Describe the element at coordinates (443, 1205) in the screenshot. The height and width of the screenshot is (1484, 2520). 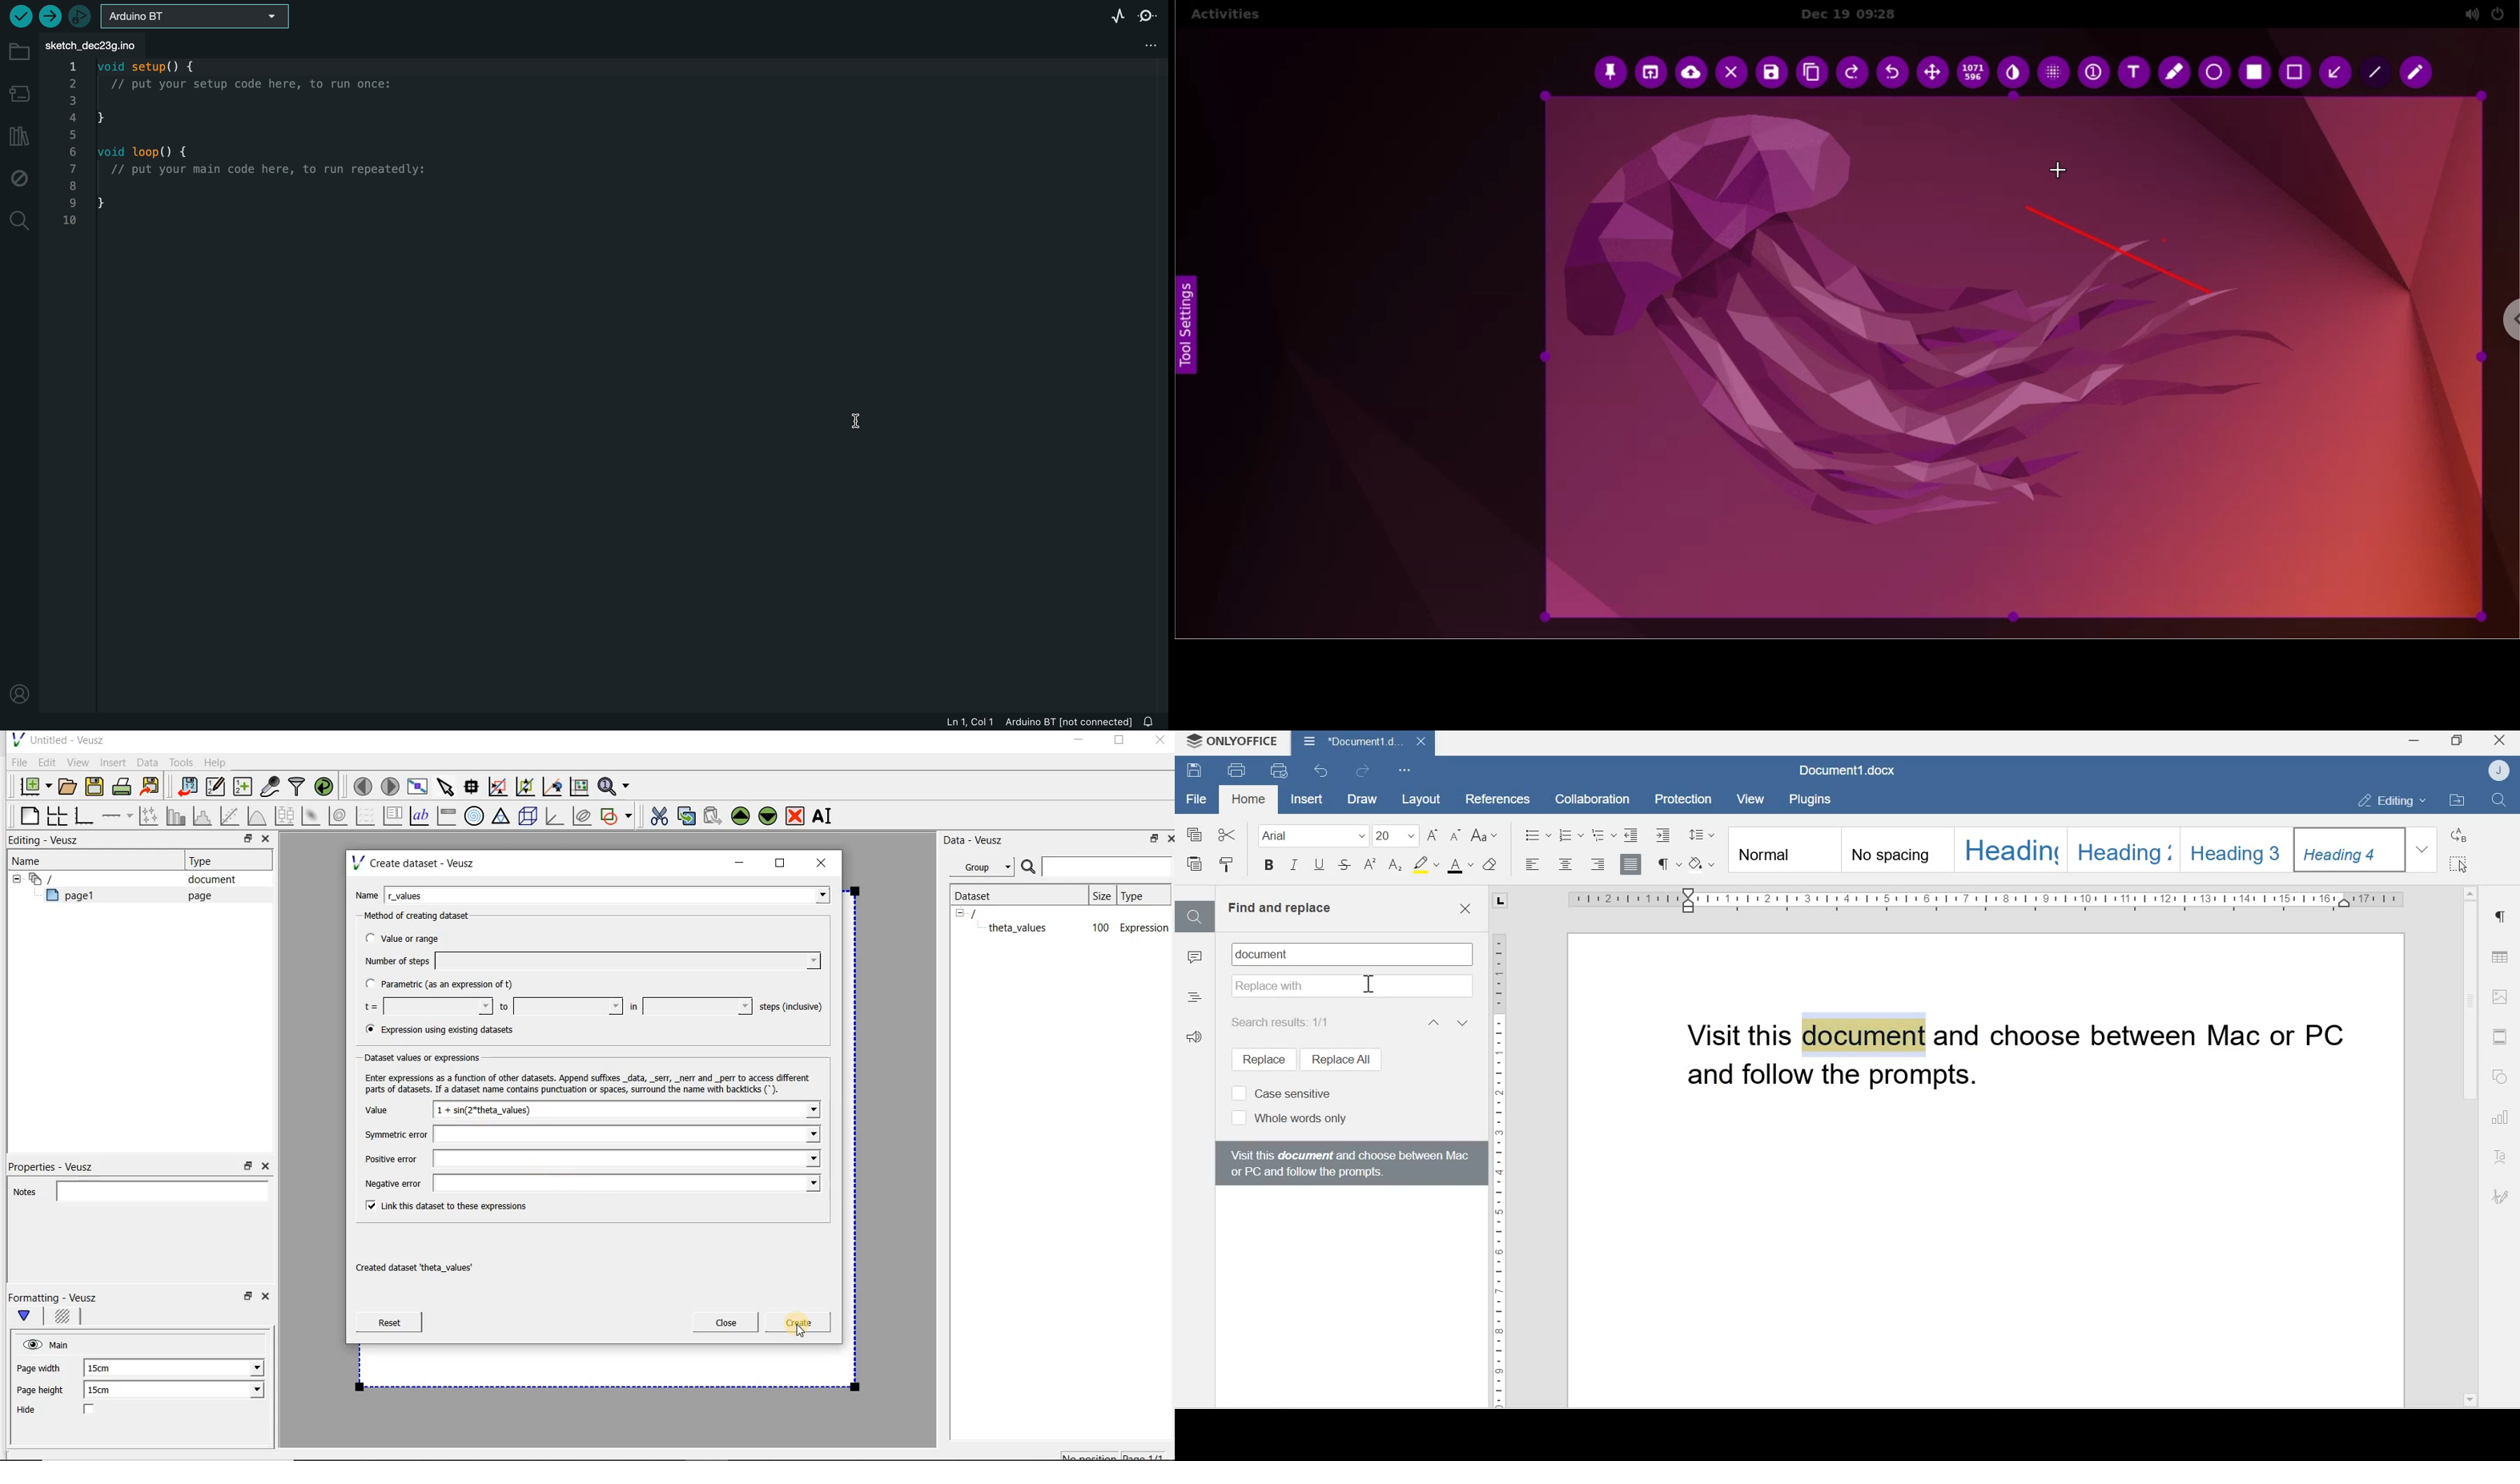
I see `Link this dataset to these expressions` at that location.